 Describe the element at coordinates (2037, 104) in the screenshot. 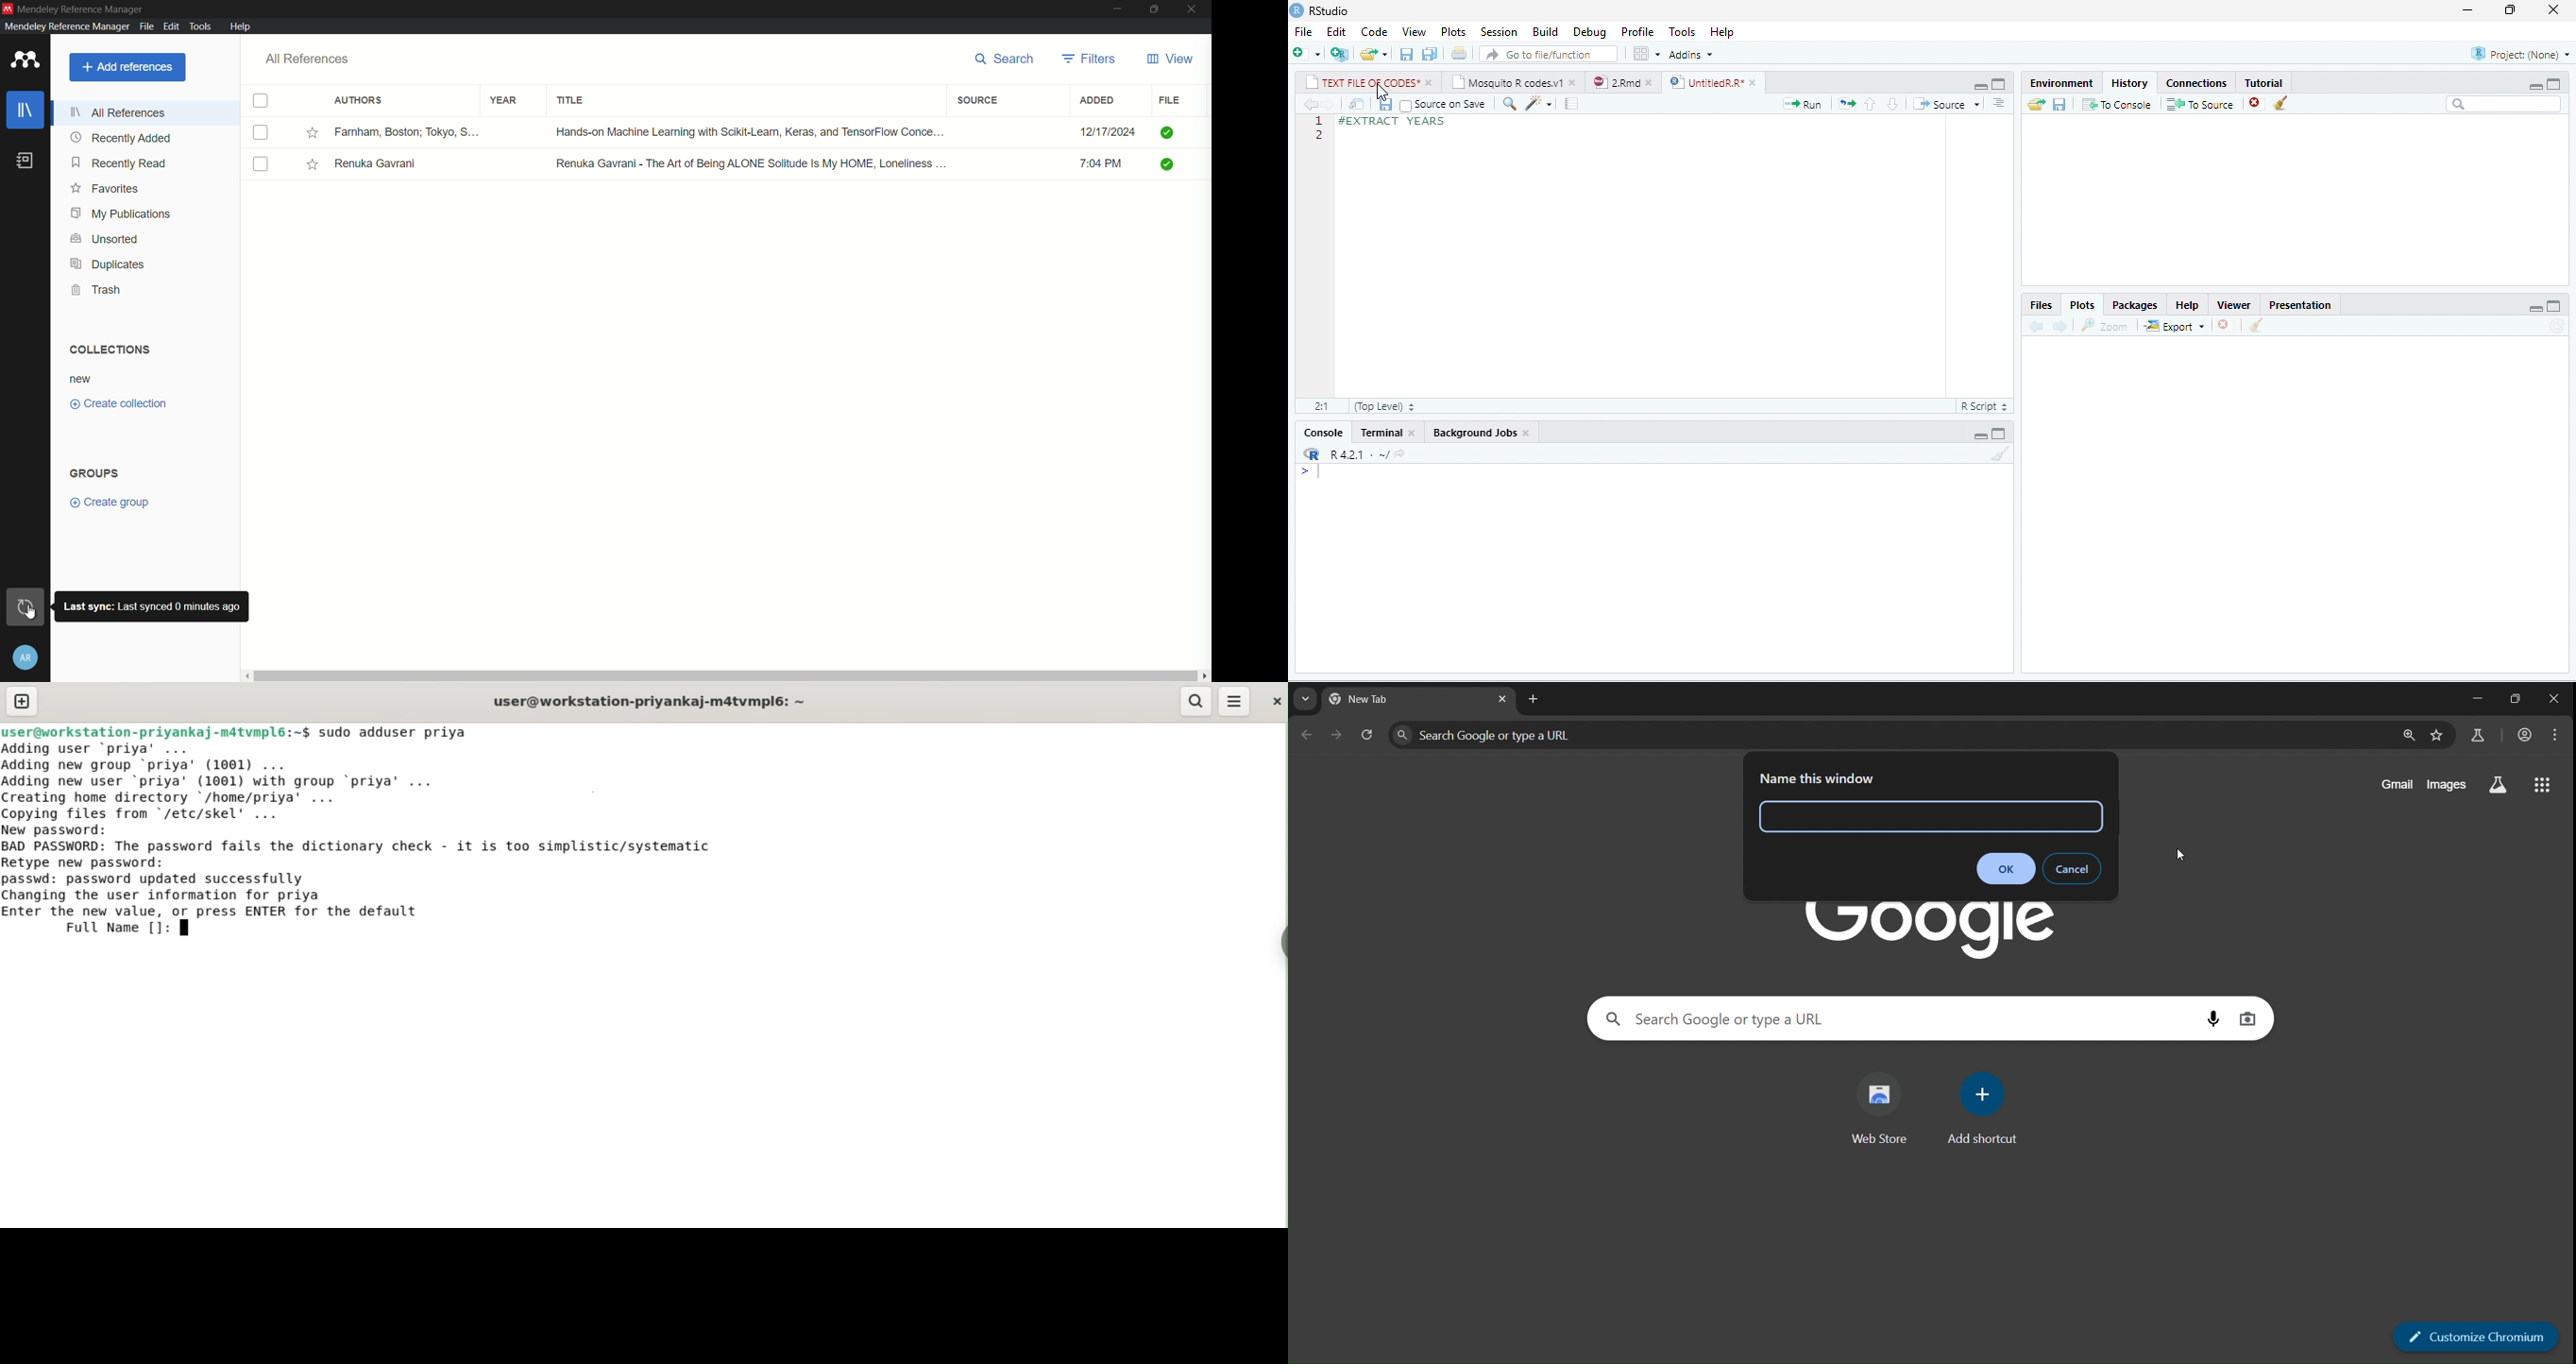

I see `open folder` at that location.